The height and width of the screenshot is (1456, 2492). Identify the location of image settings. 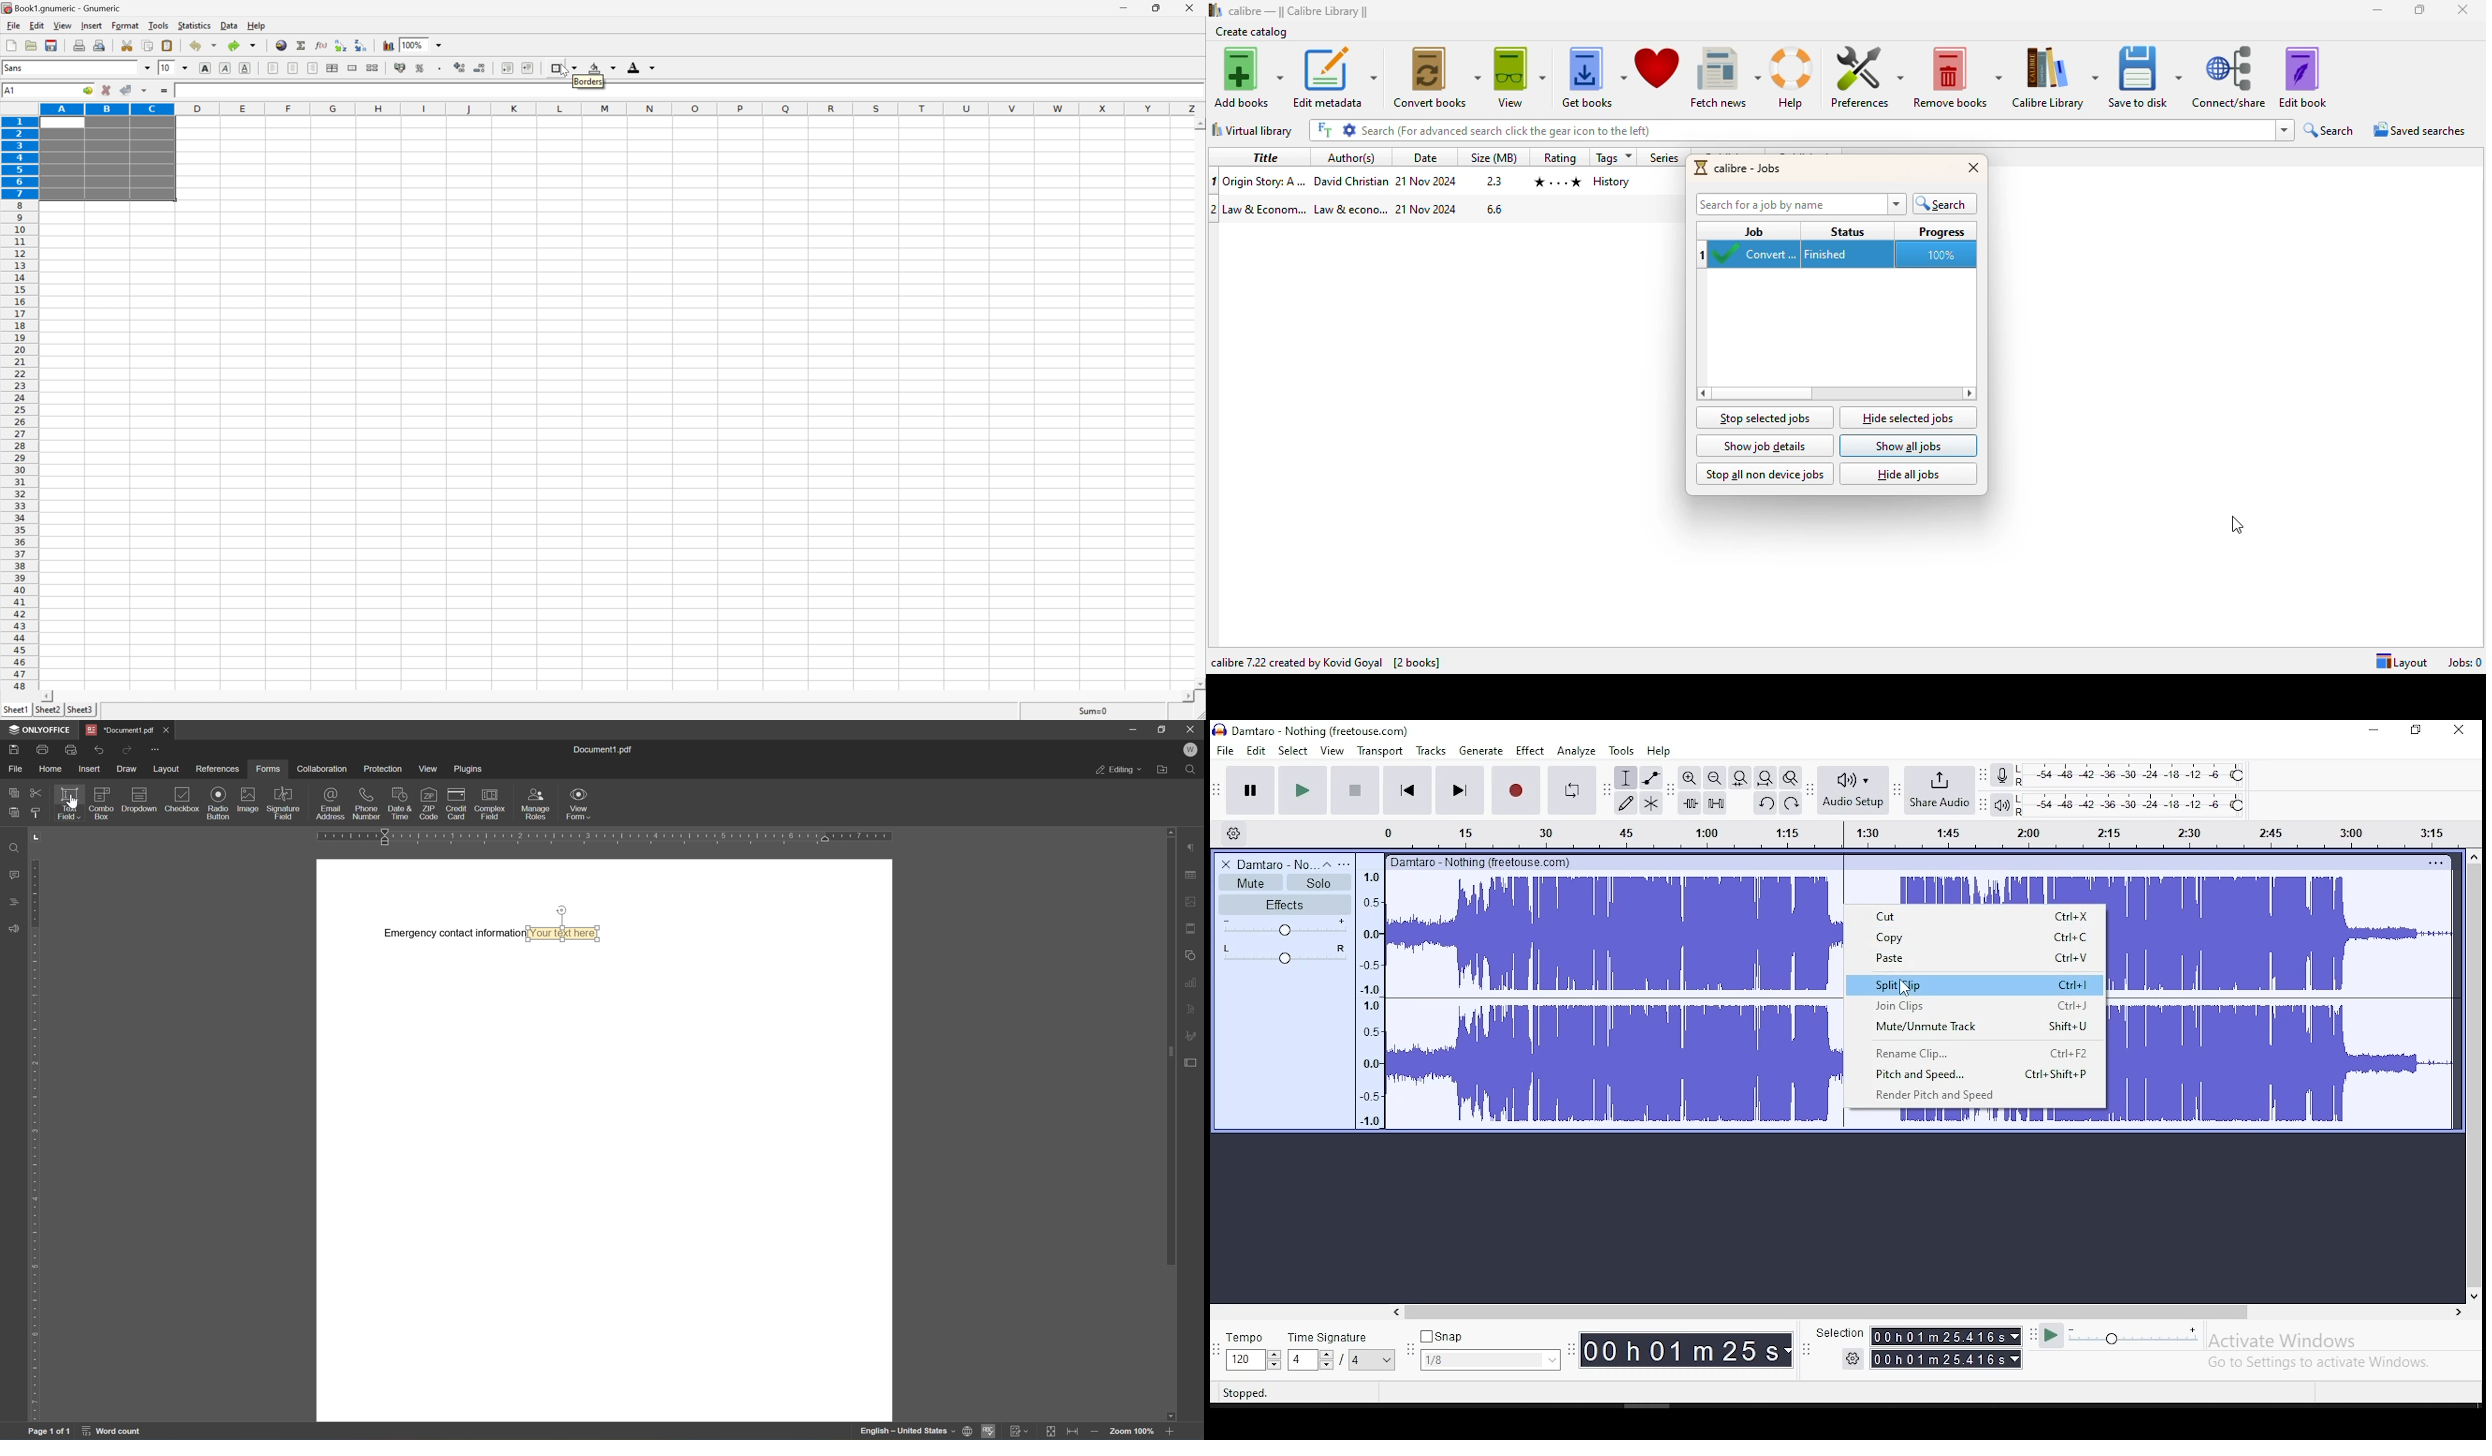
(1194, 898).